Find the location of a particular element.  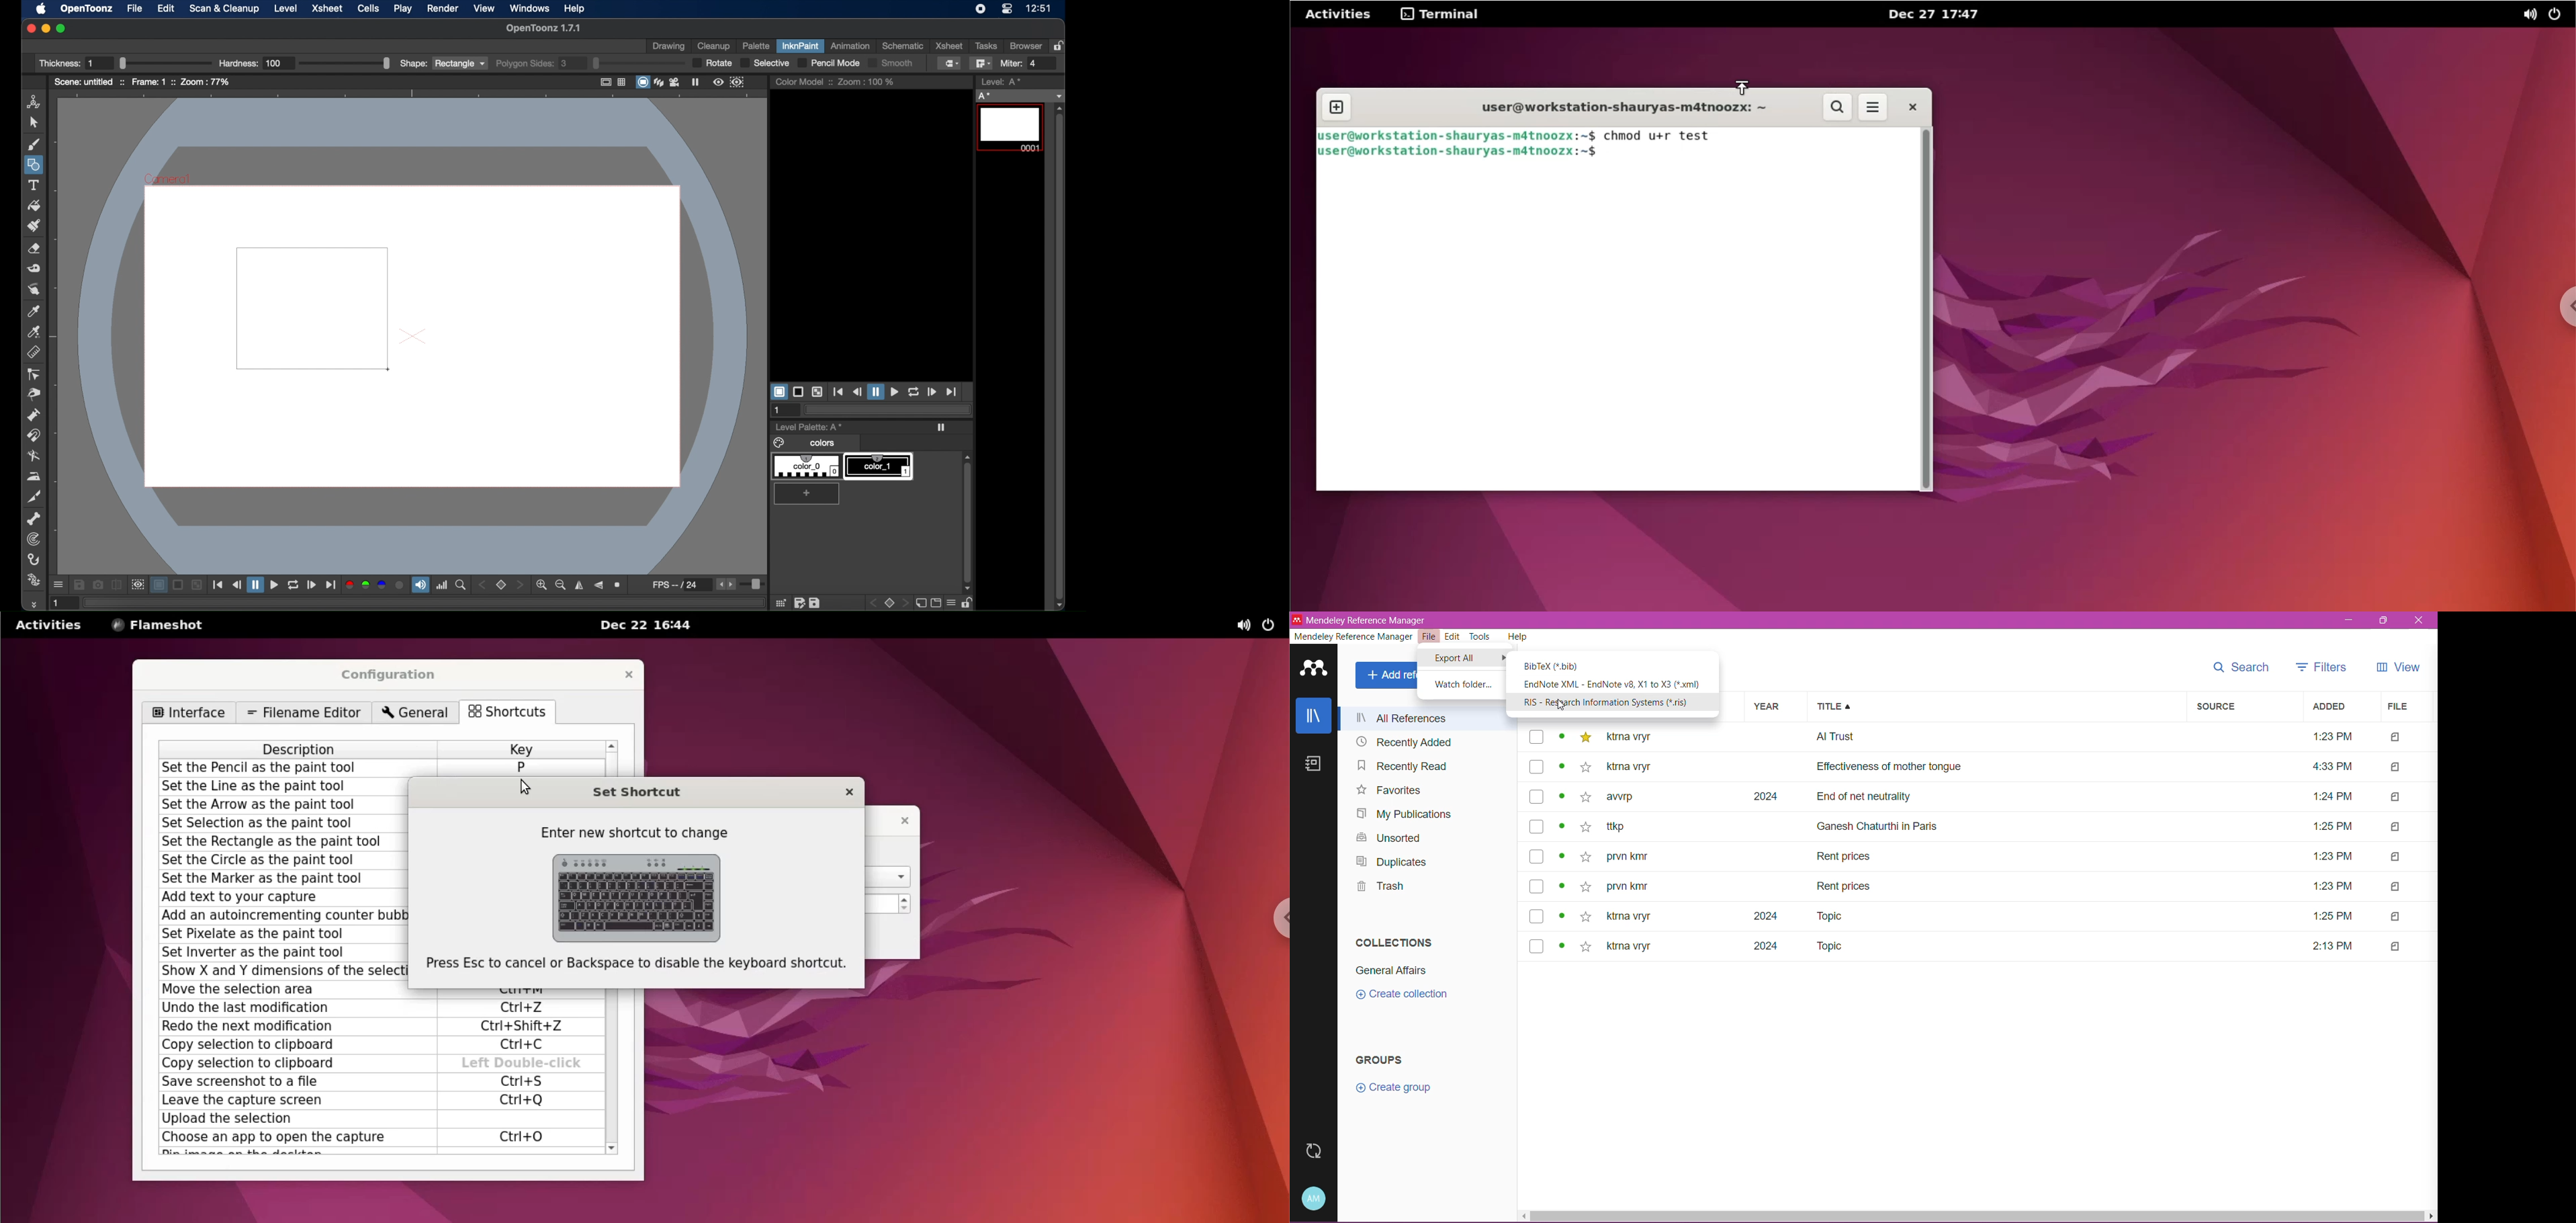

Watch Folder is located at coordinates (1463, 685).